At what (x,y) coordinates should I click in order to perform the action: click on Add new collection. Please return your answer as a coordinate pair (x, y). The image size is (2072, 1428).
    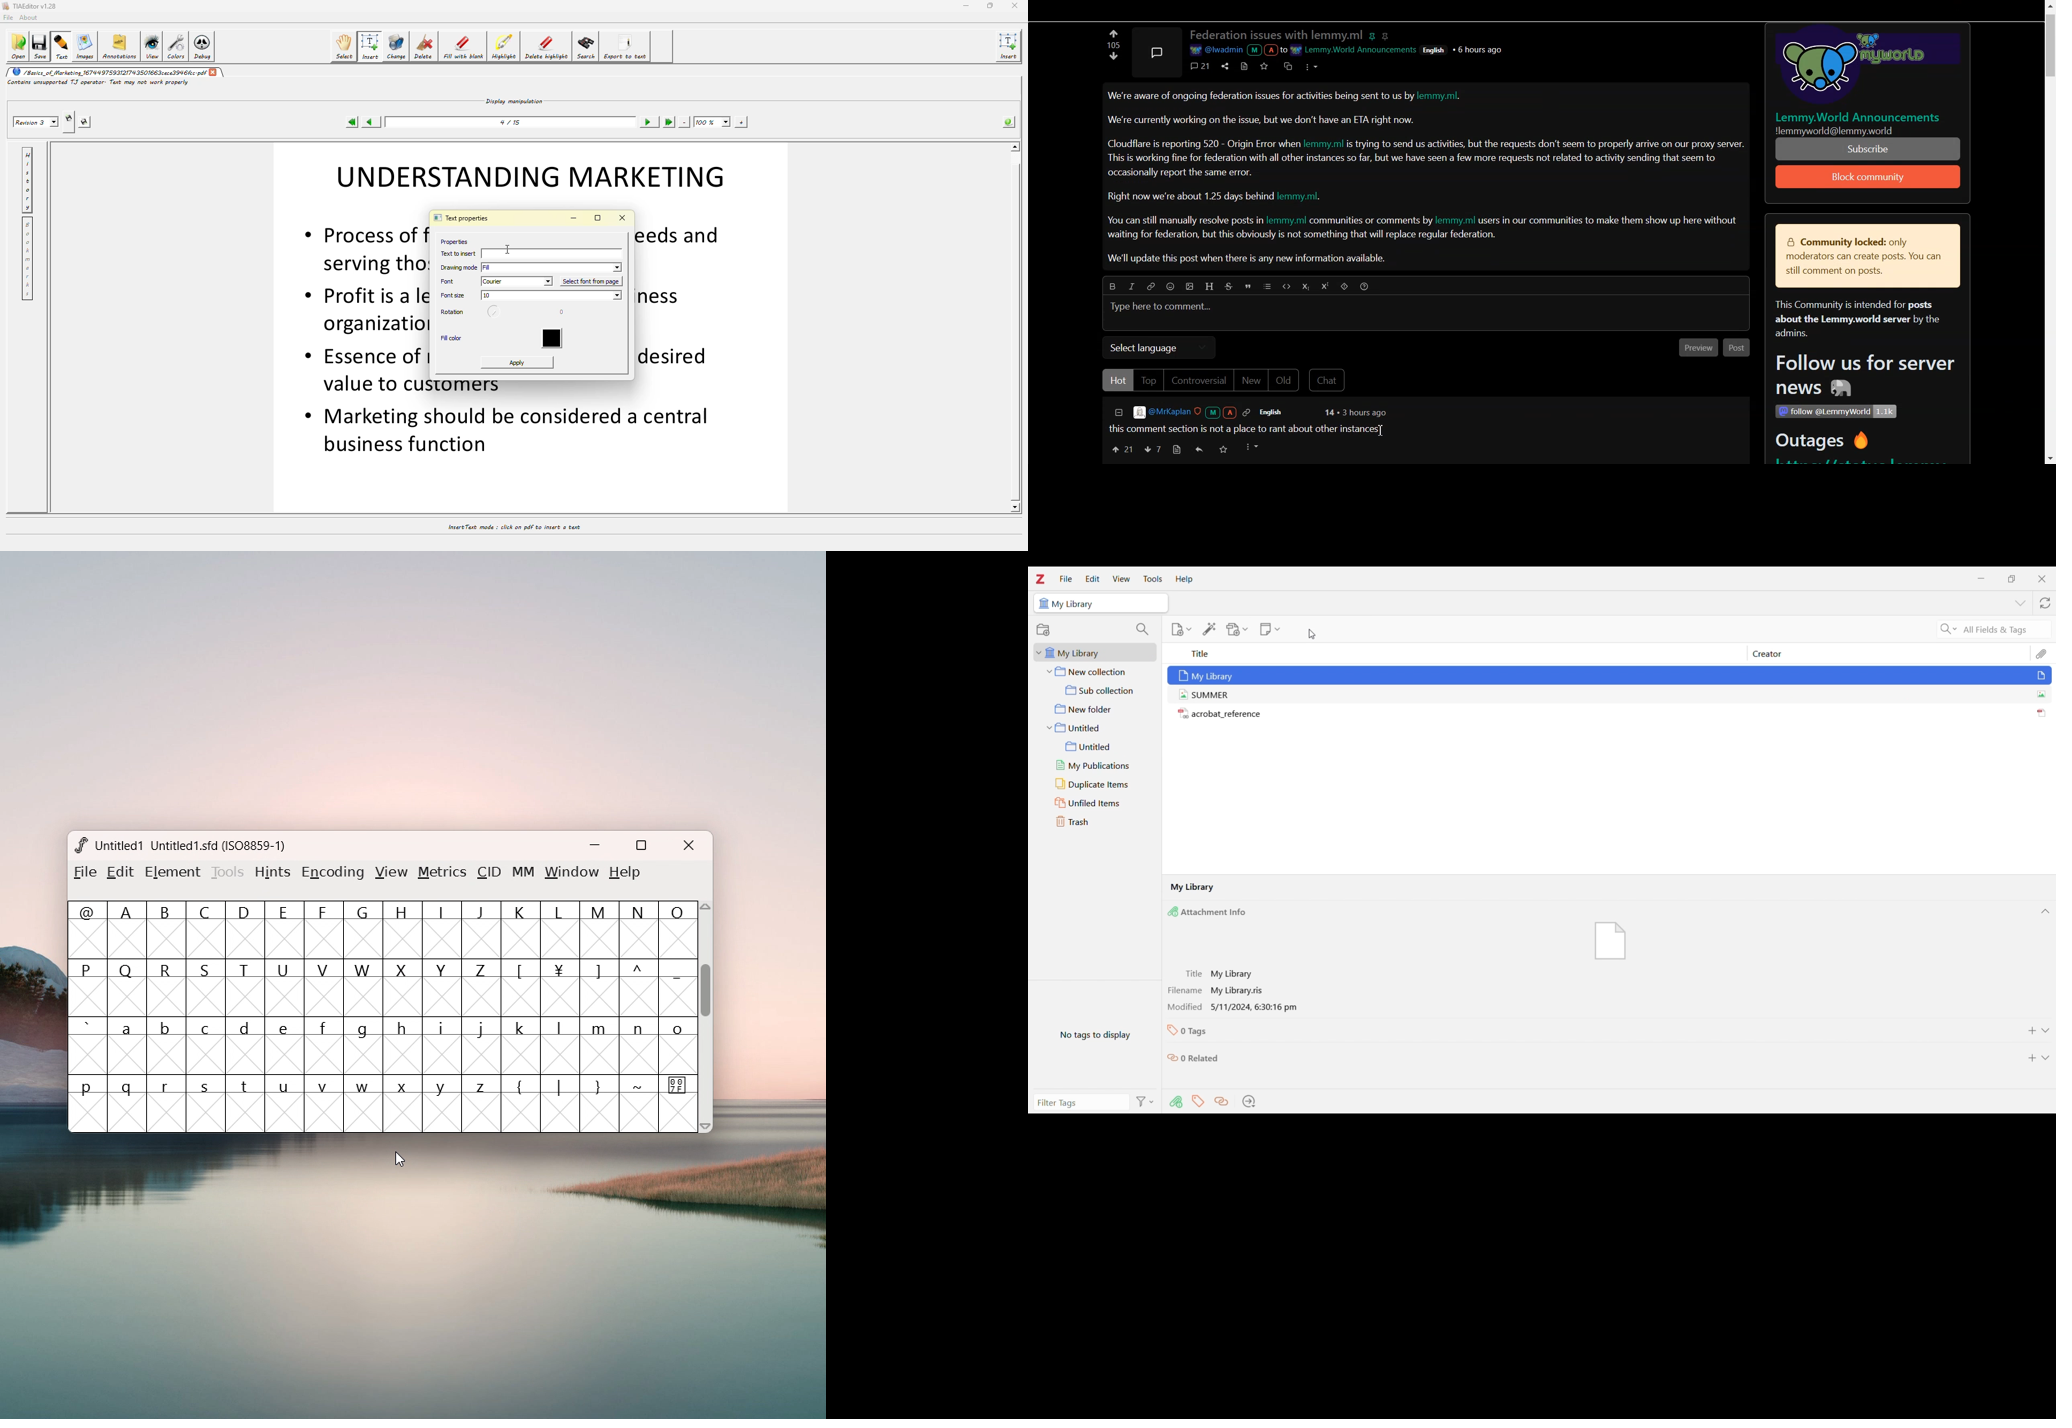
    Looking at the image, I should click on (1043, 630).